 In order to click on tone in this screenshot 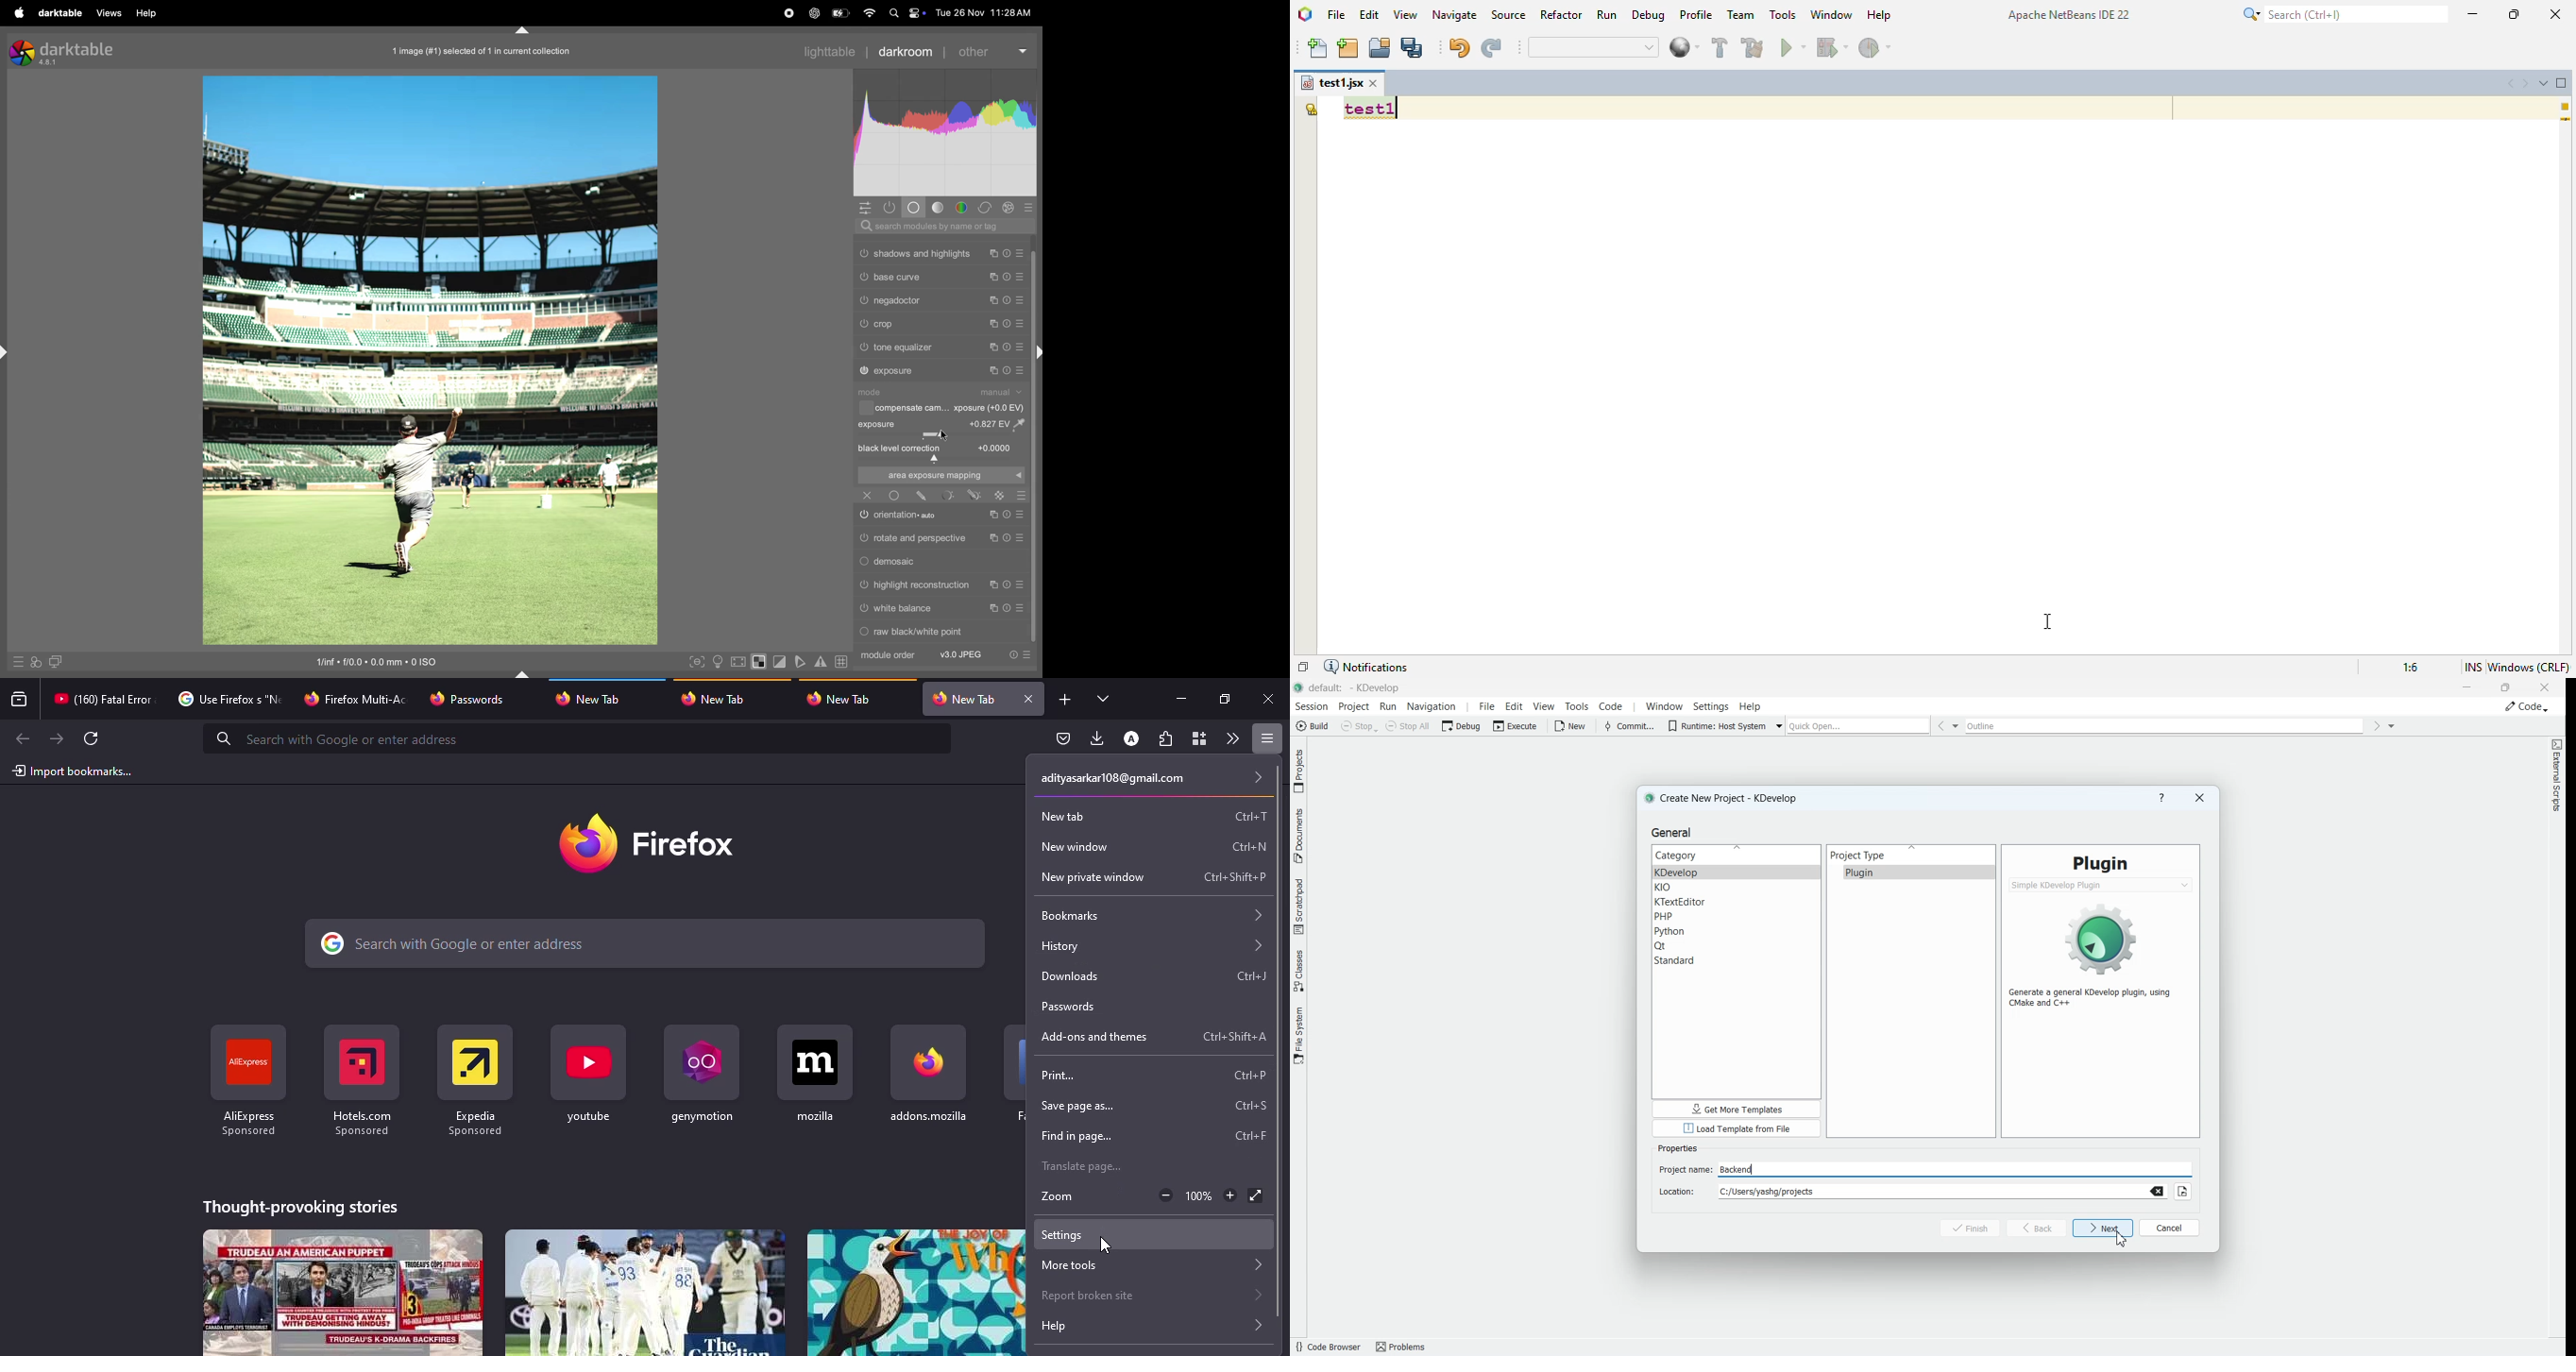, I will do `click(939, 207)`.